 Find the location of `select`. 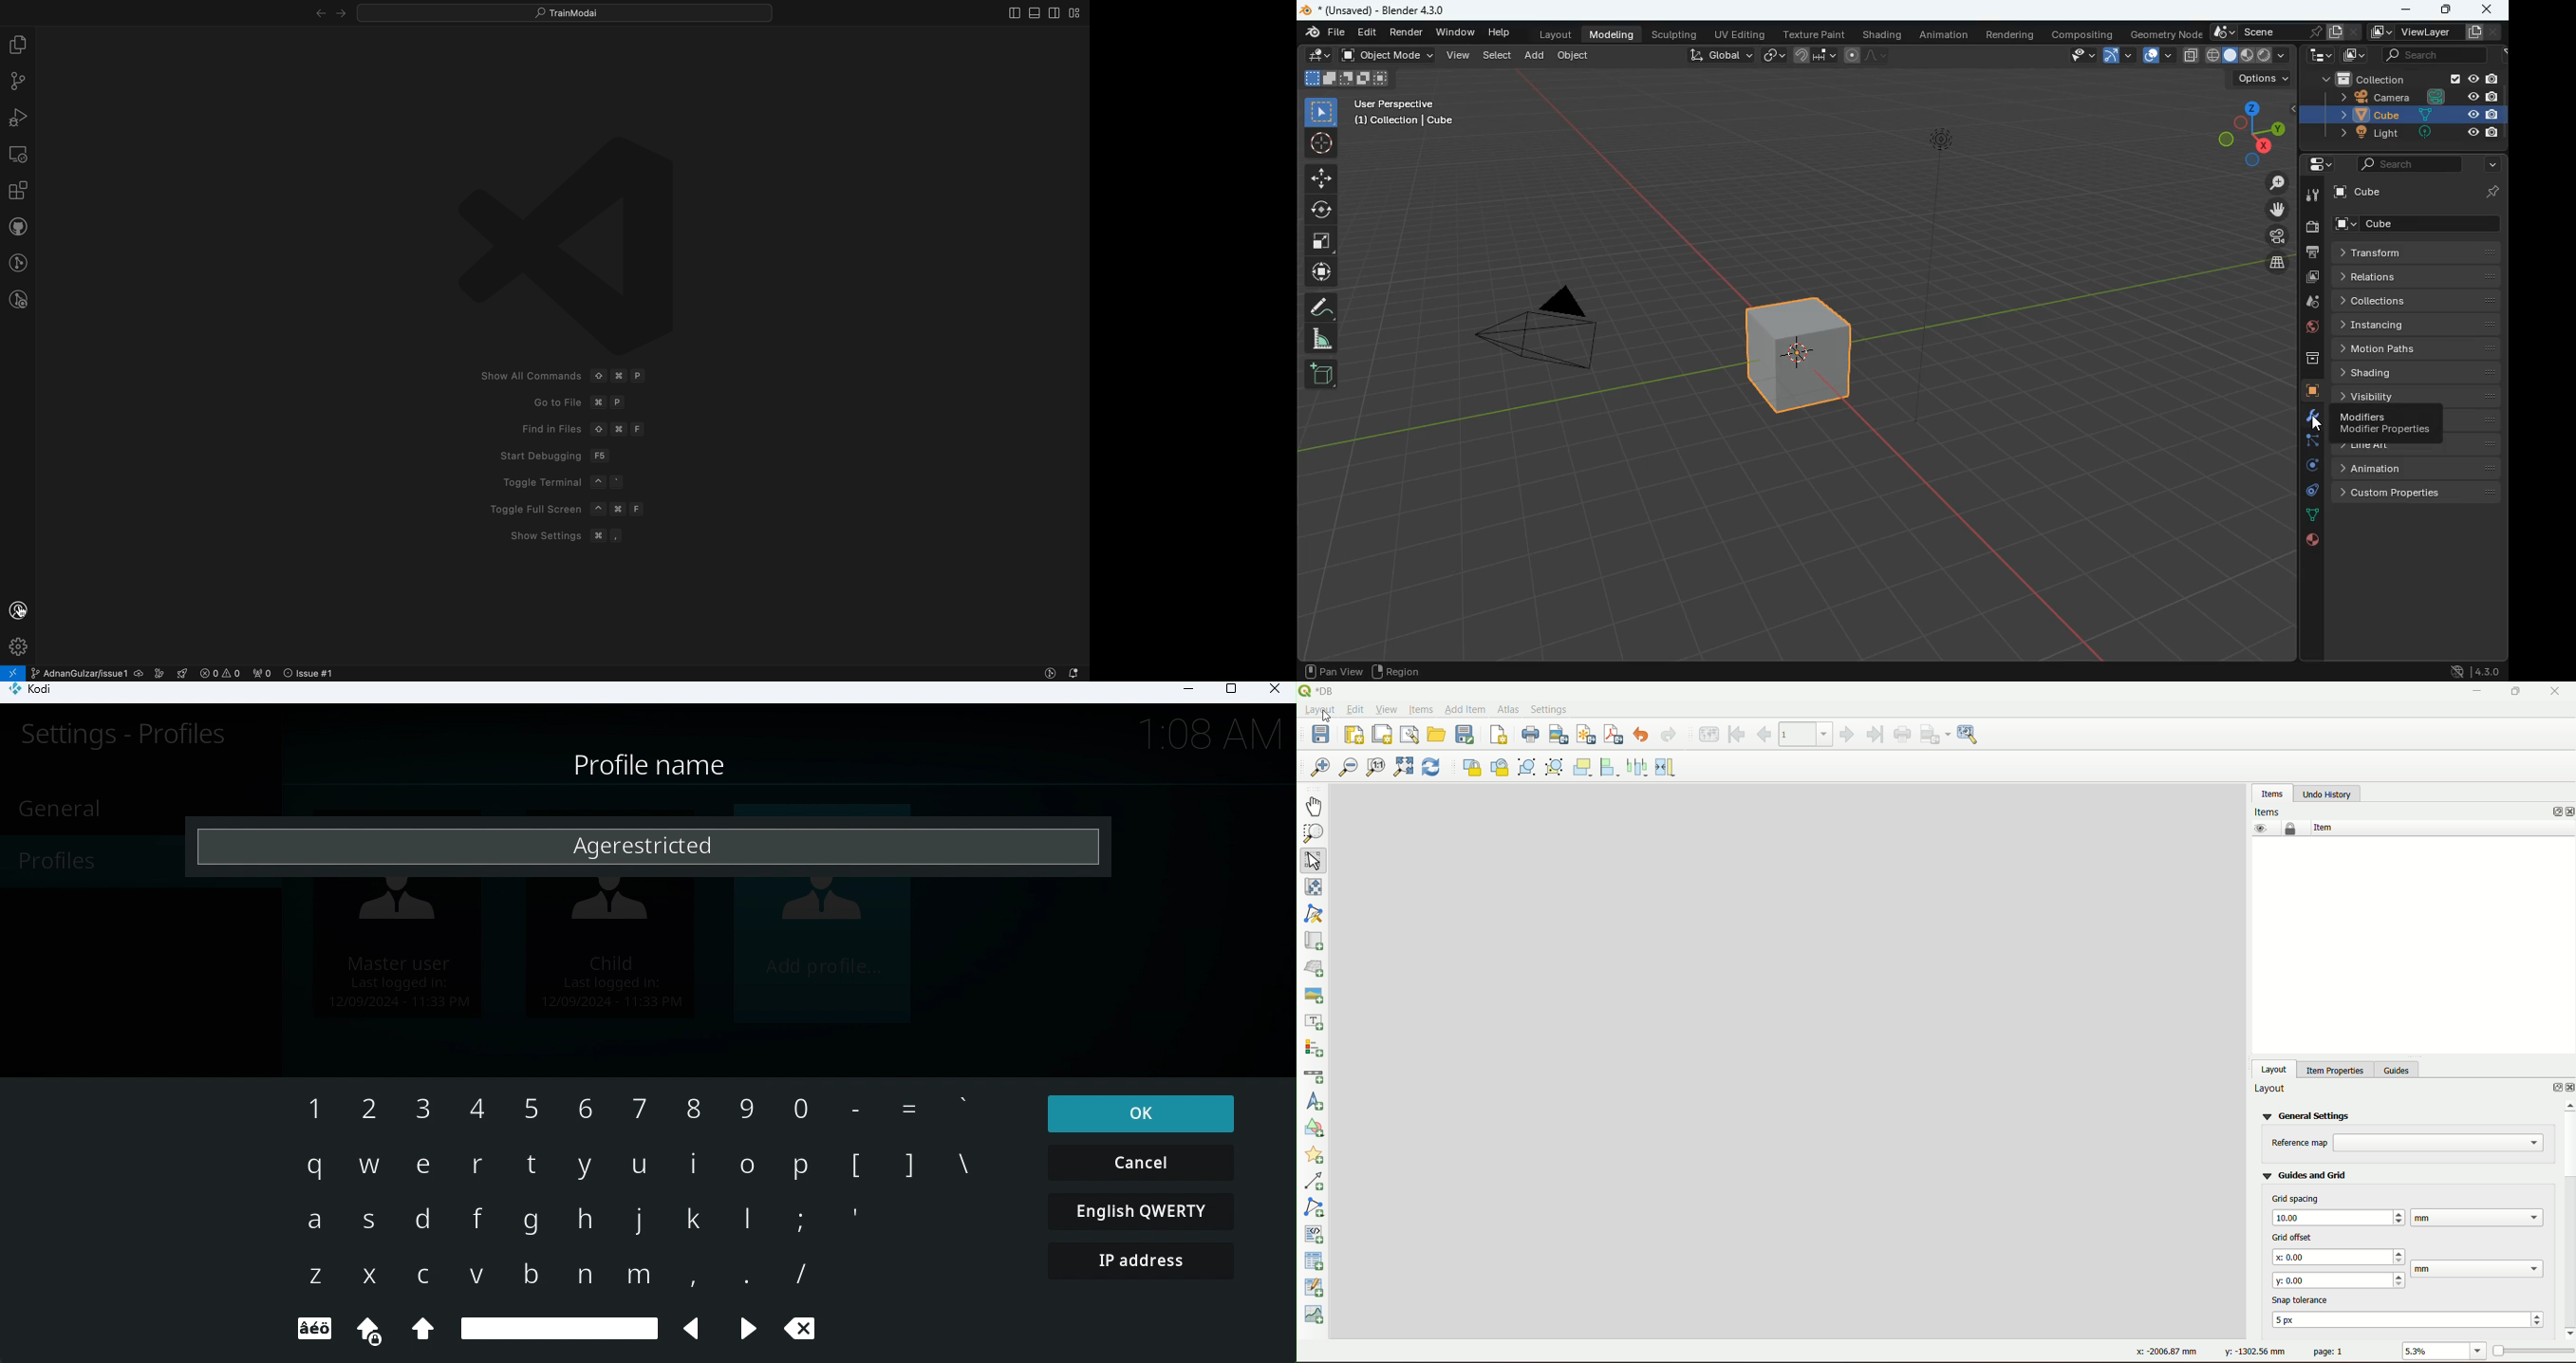

select is located at coordinates (1499, 56).